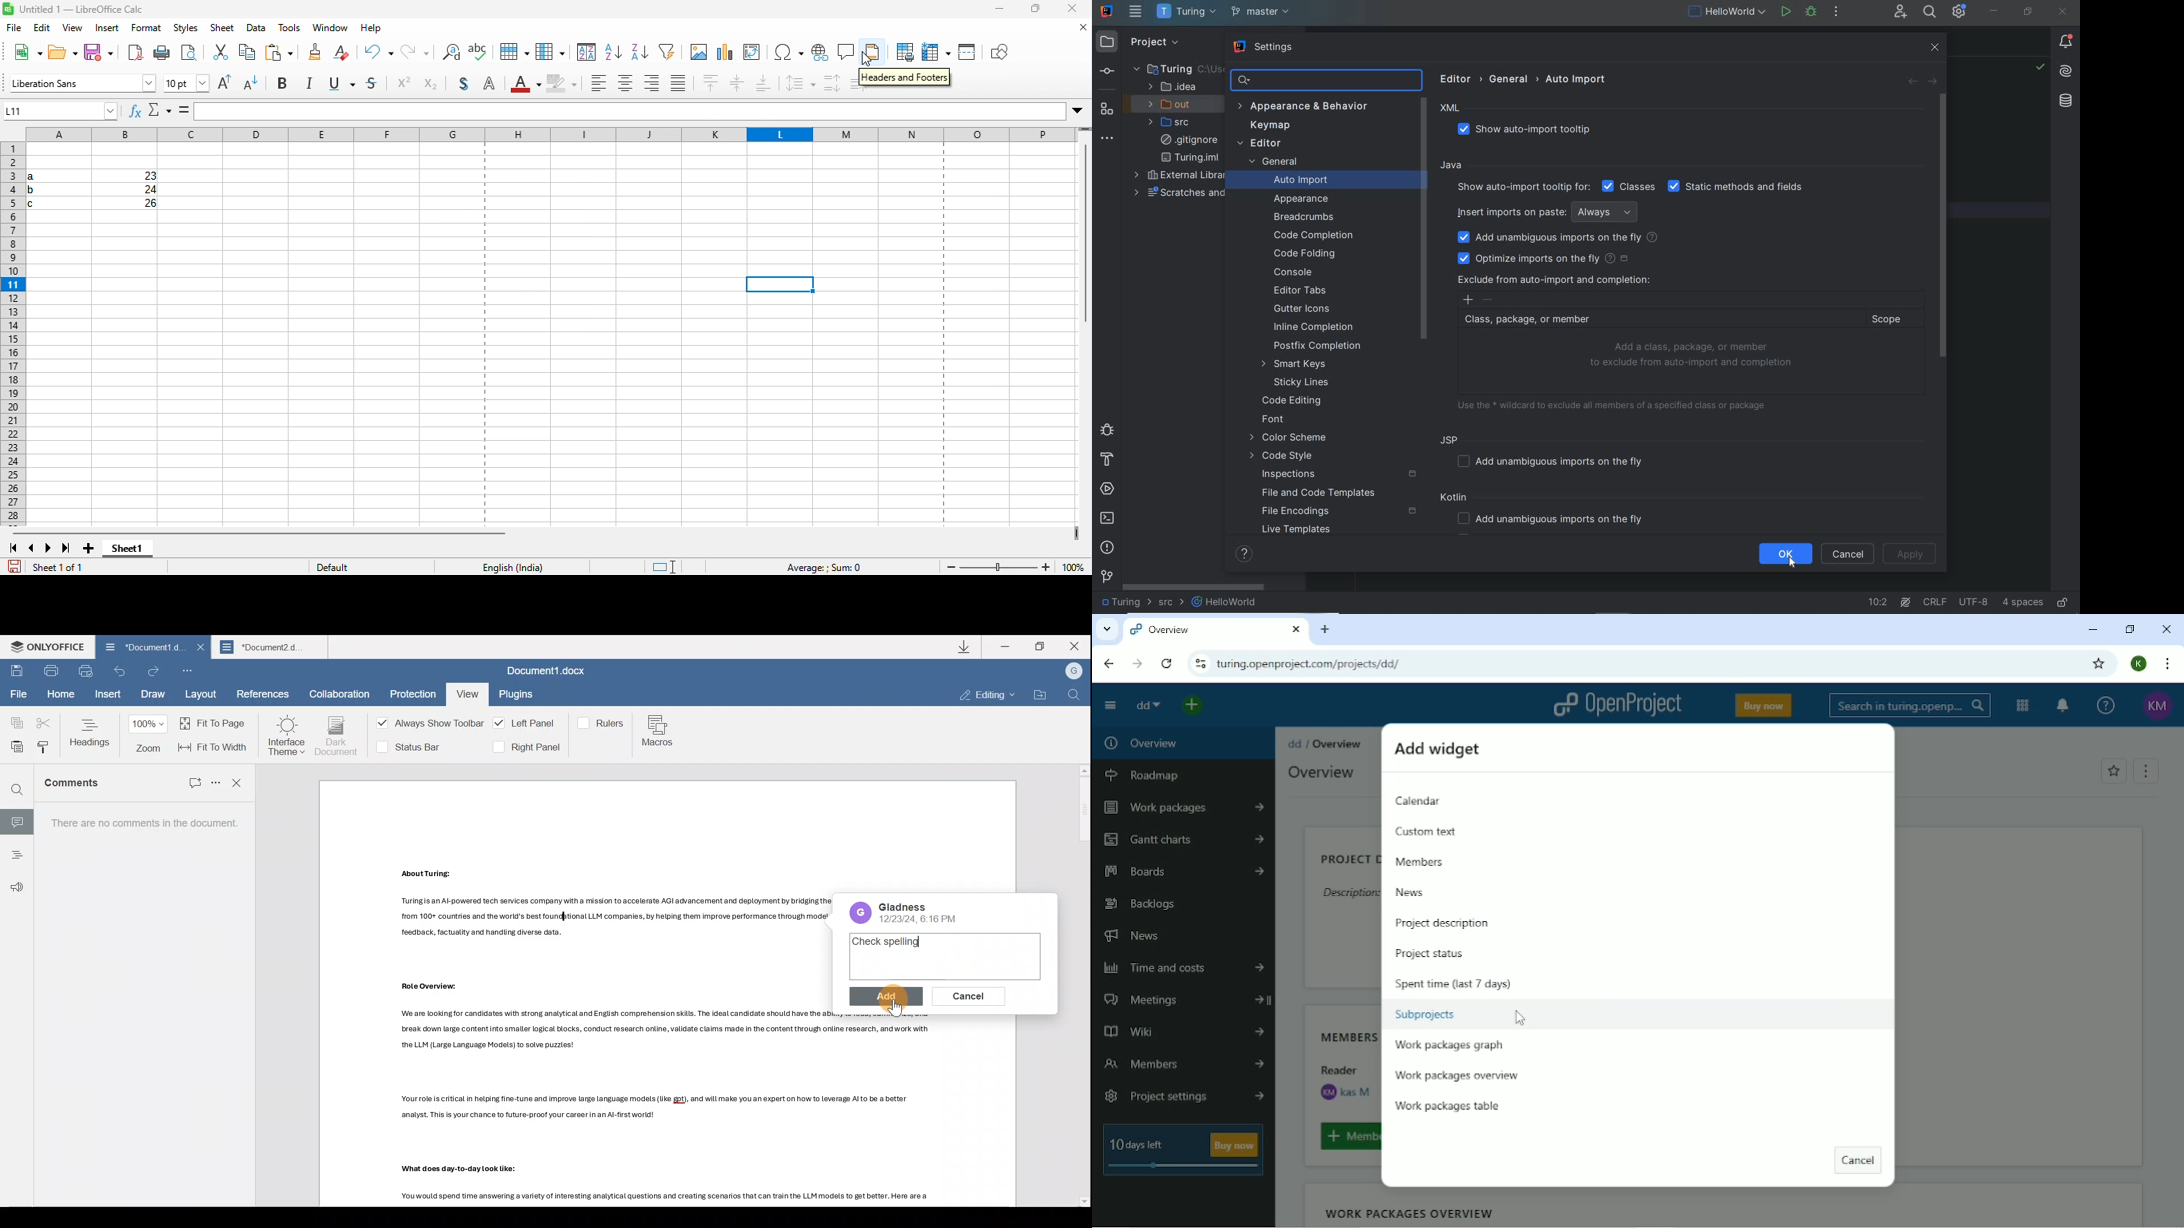  What do you see at coordinates (966, 646) in the screenshot?
I see `Downloads` at bounding box center [966, 646].